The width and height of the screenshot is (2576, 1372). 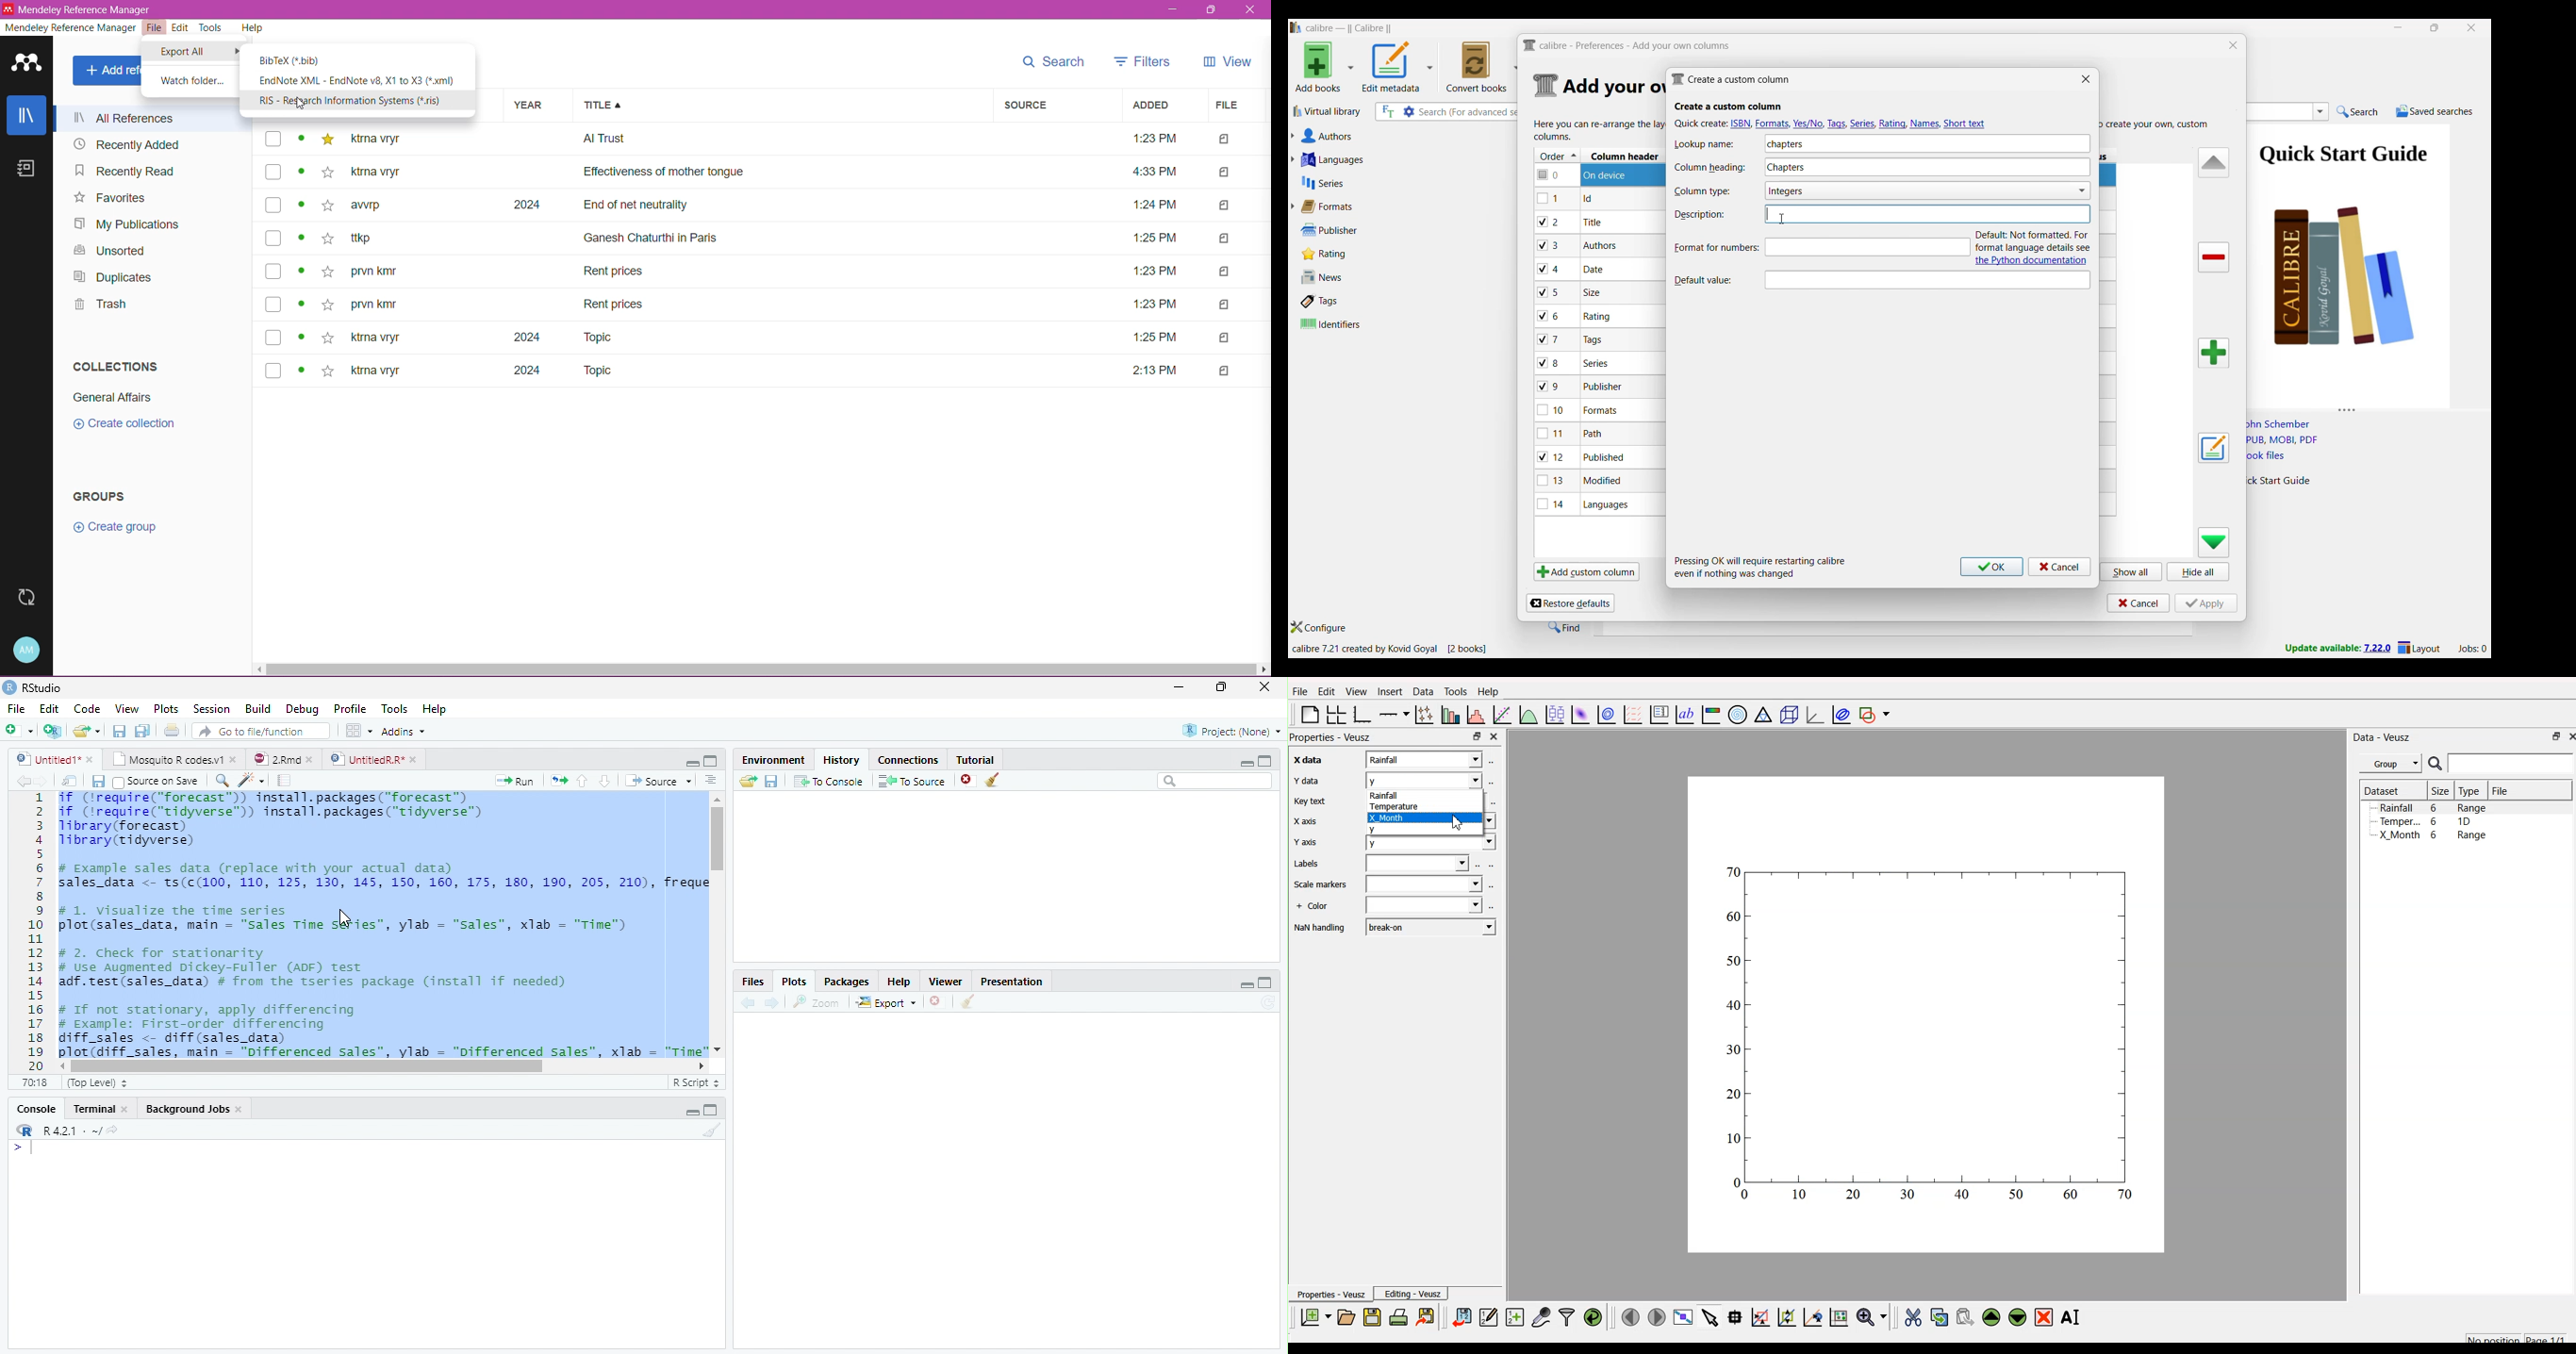 What do you see at coordinates (695, 1083) in the screenshot?
I see `R Script` at bounding box center [695, 1083].